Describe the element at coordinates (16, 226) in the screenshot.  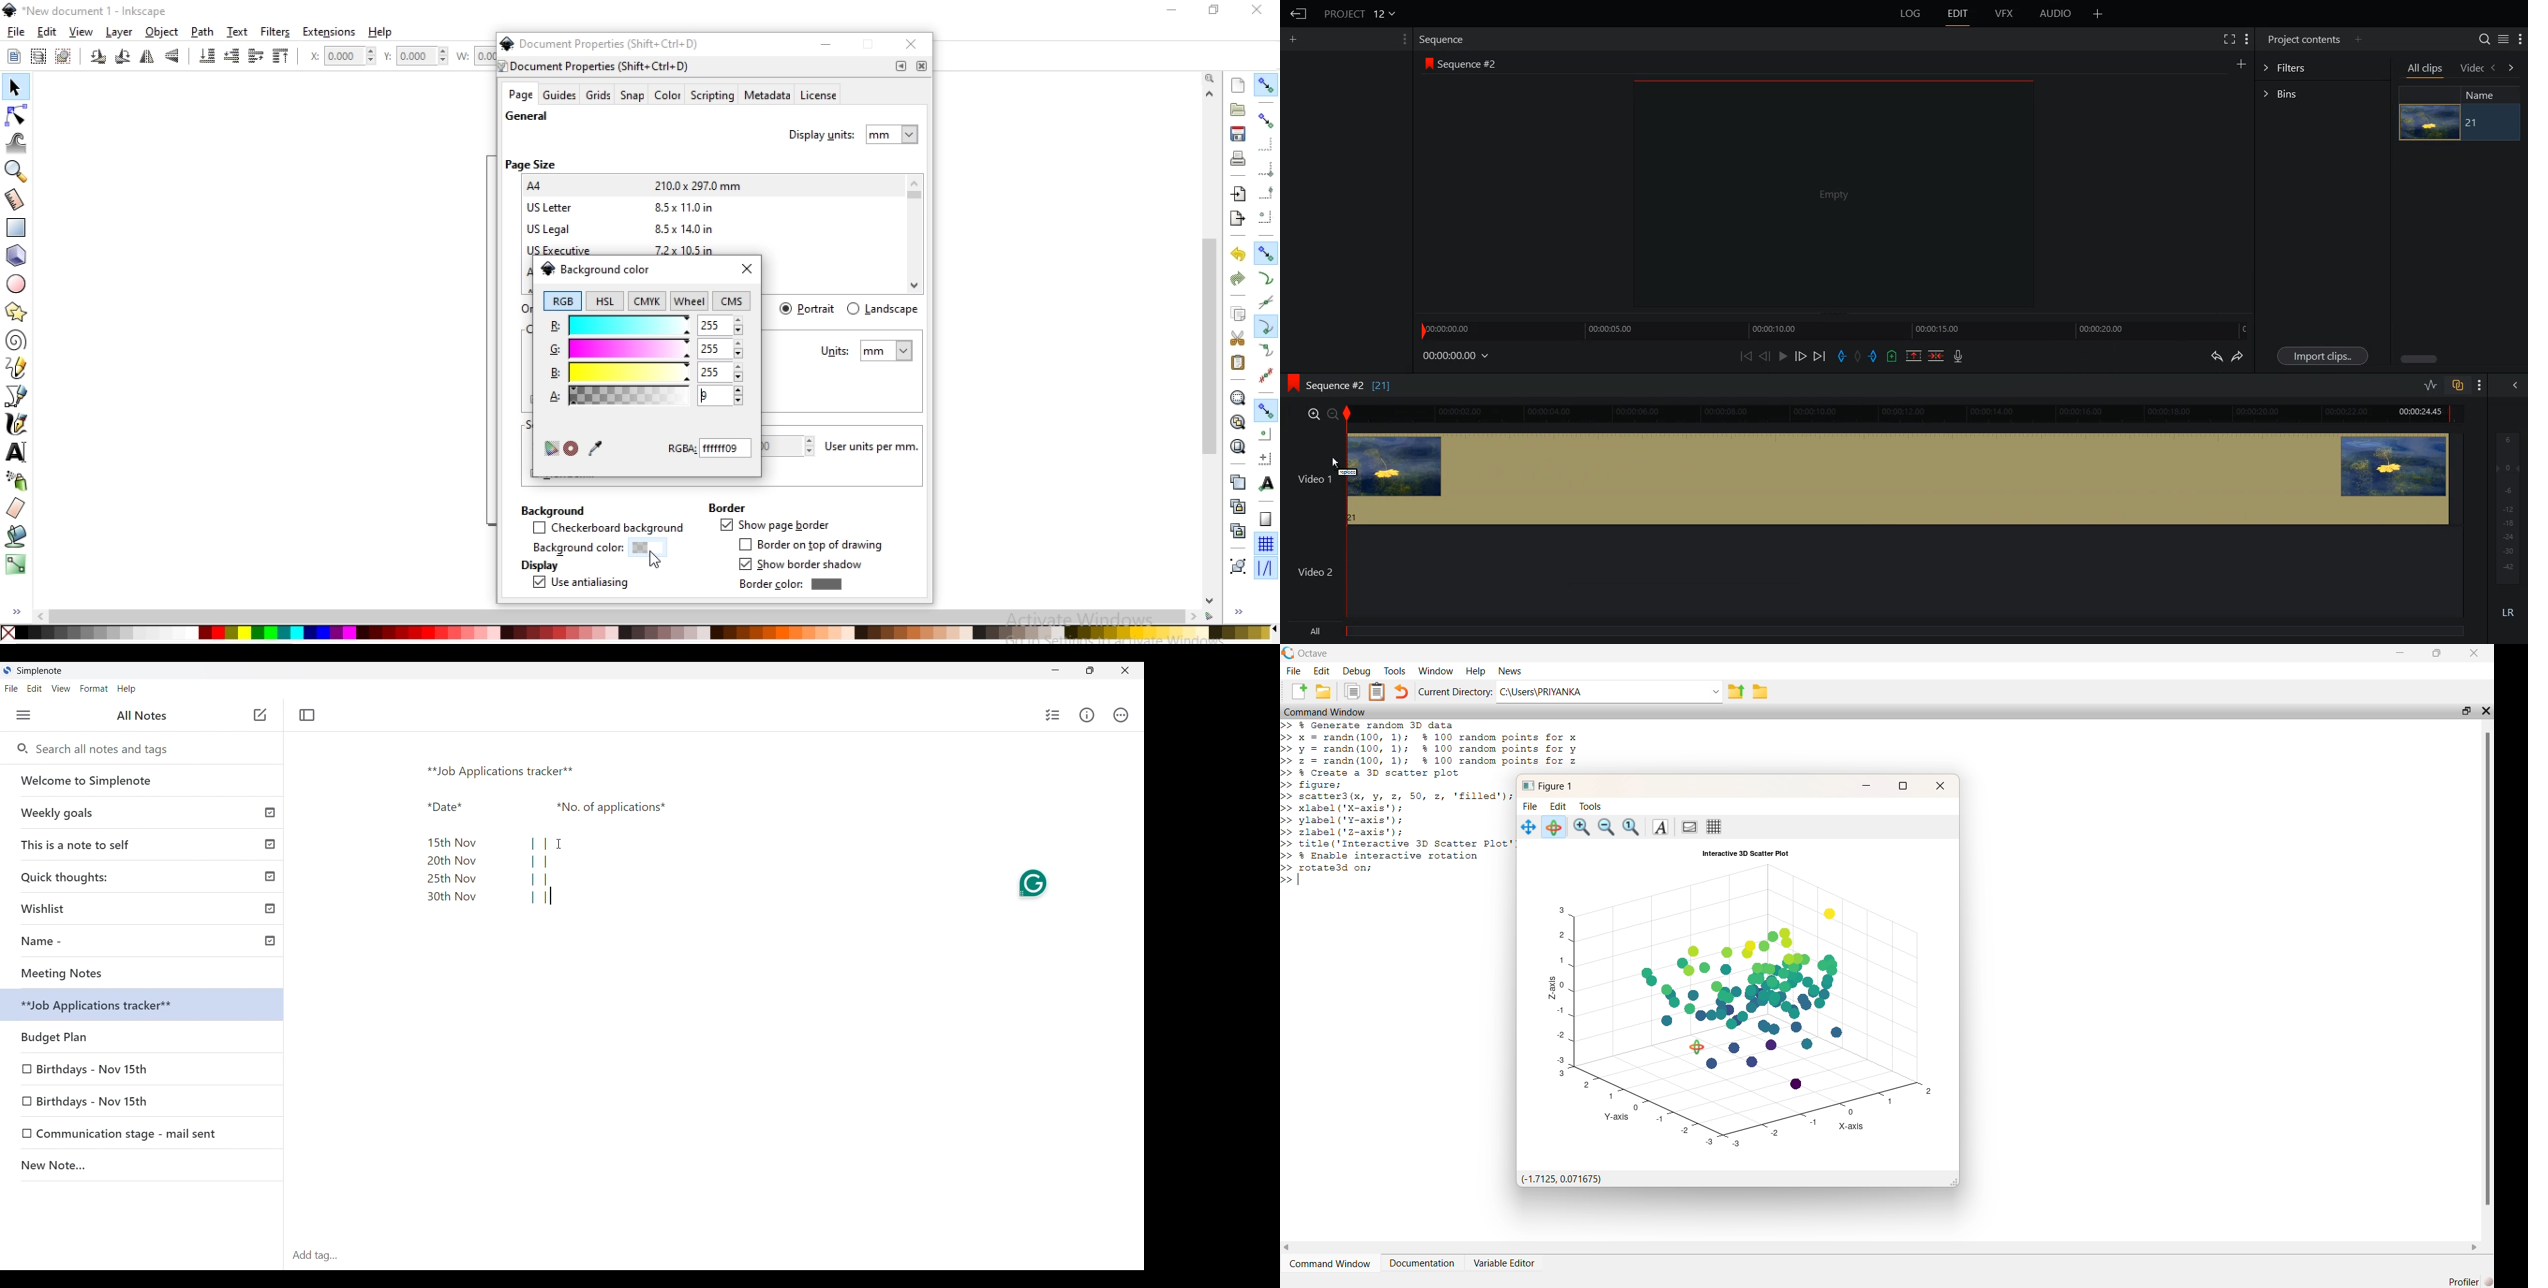
I see `create reectangle or squares` at that location.